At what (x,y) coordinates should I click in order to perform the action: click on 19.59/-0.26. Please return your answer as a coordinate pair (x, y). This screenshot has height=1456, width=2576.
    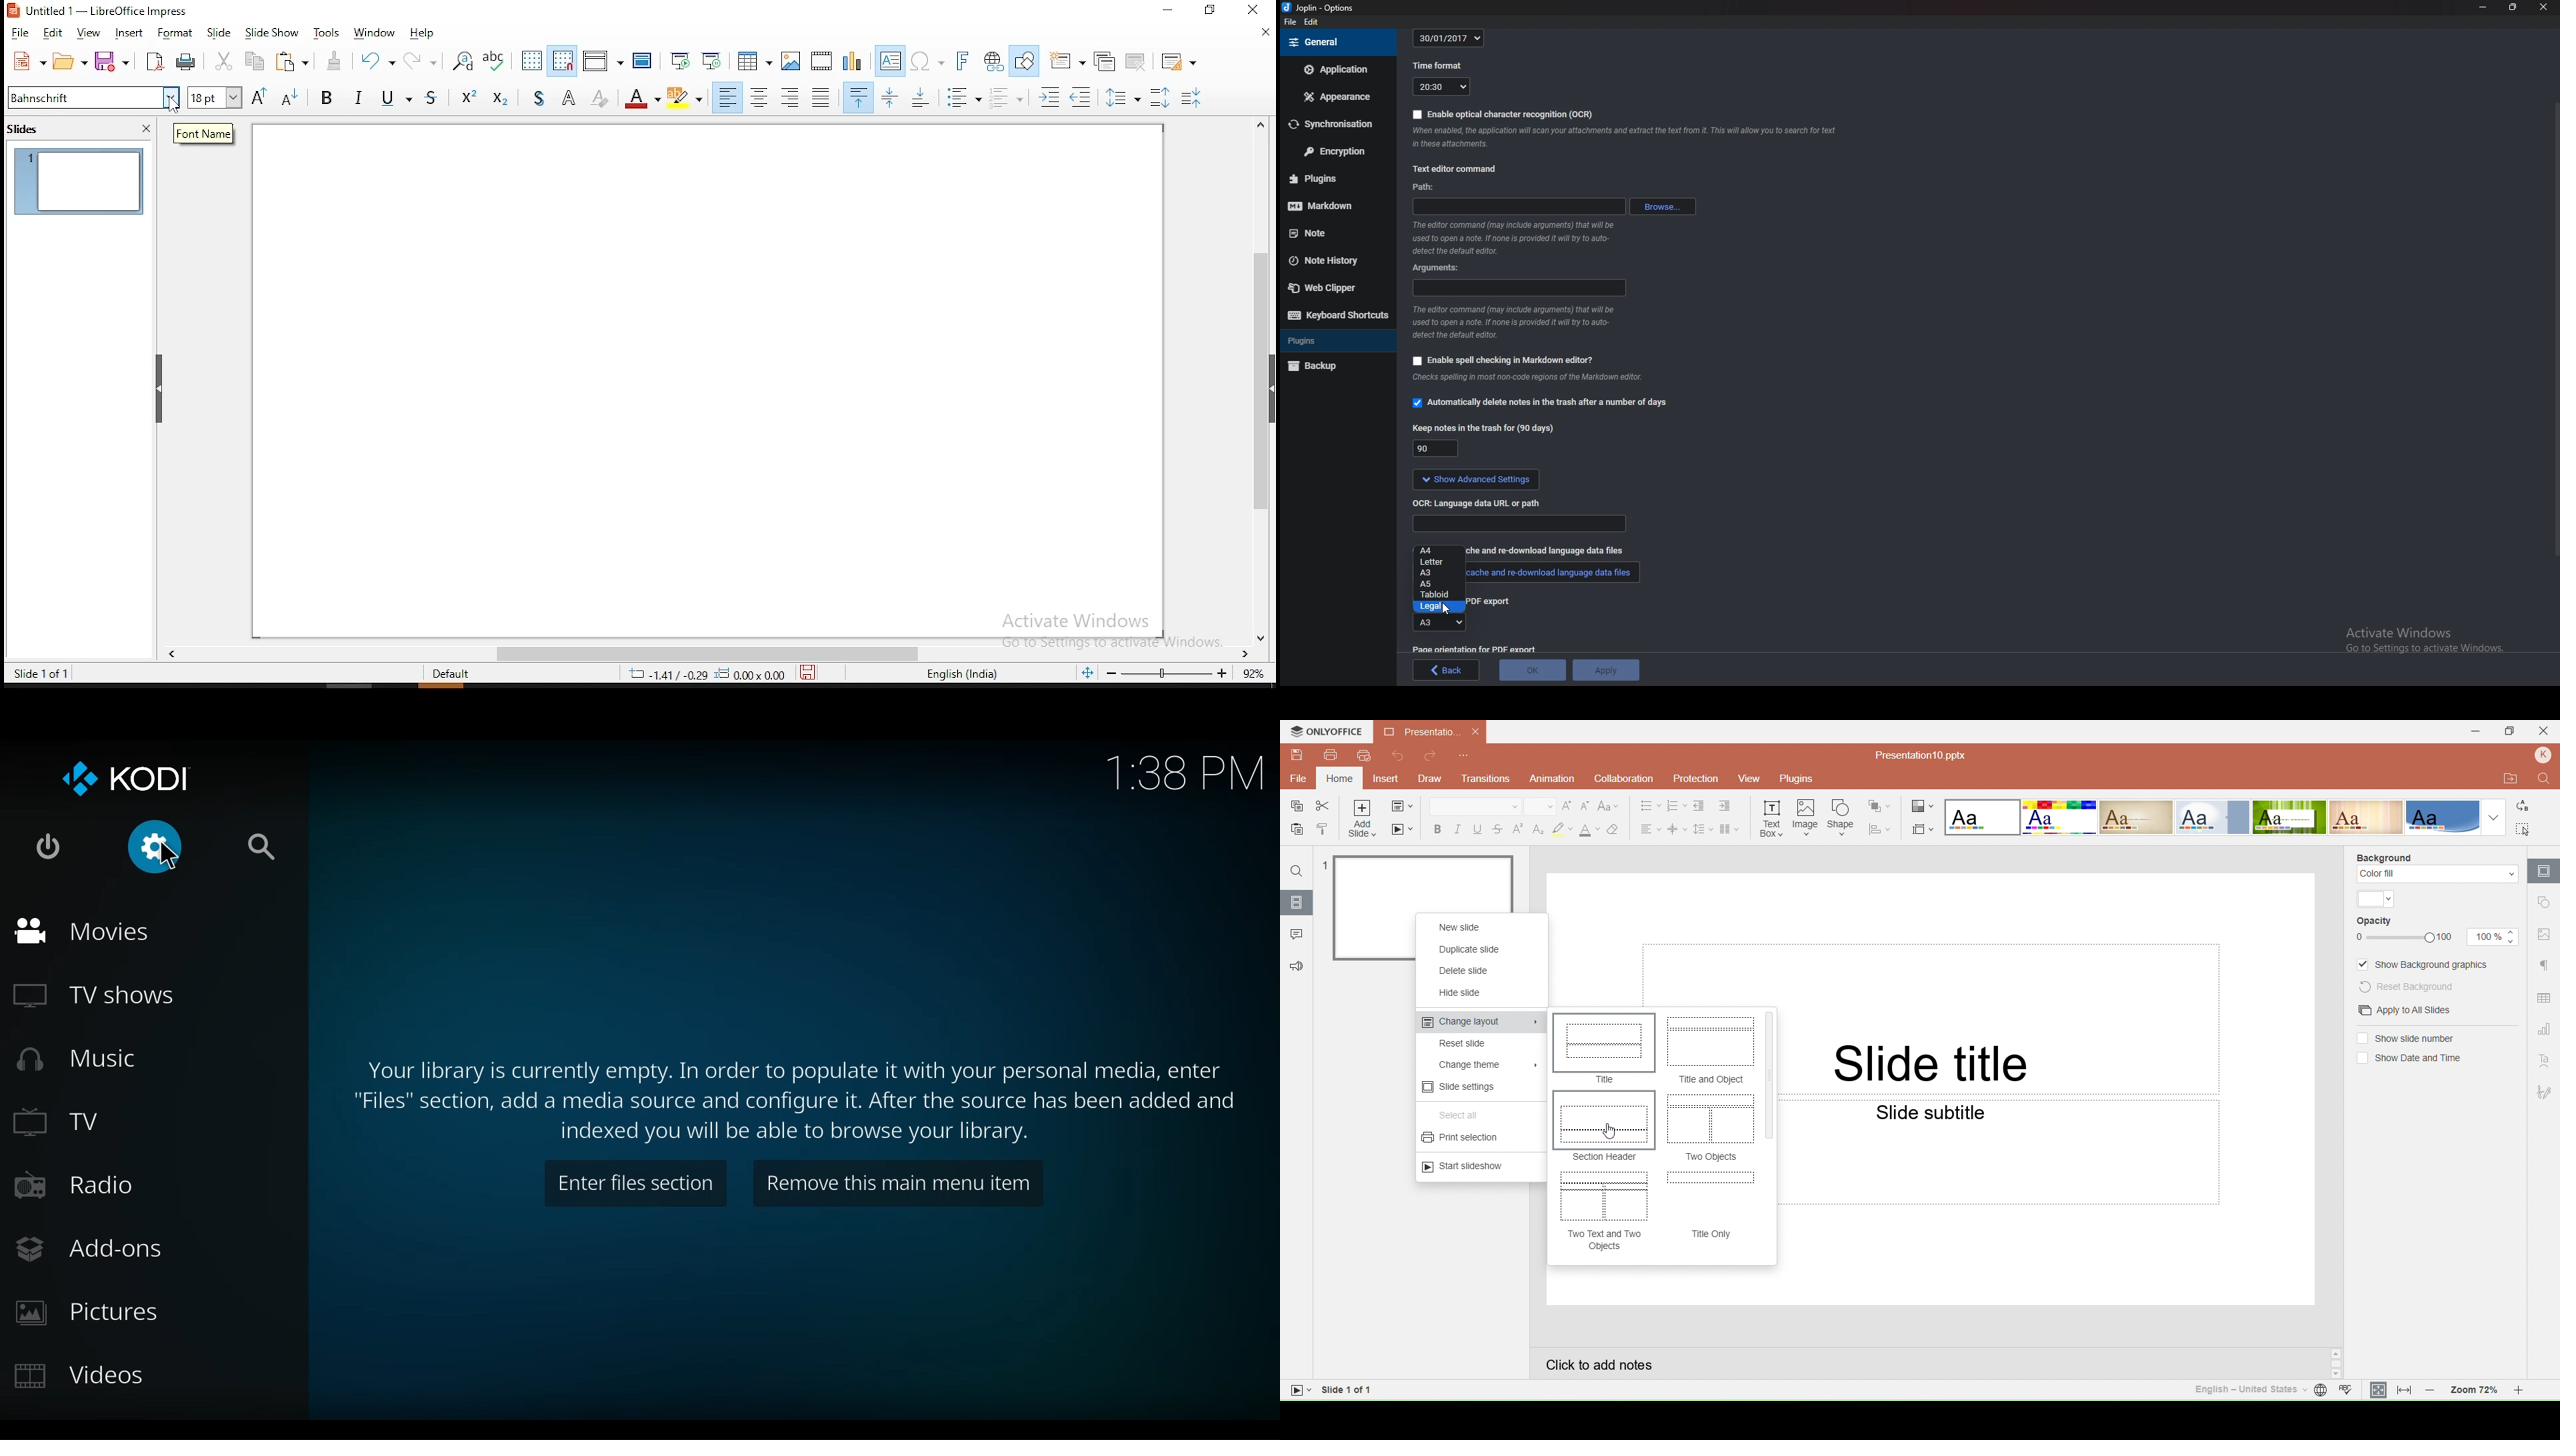
    Looking at the image, I should click on (661, 674).